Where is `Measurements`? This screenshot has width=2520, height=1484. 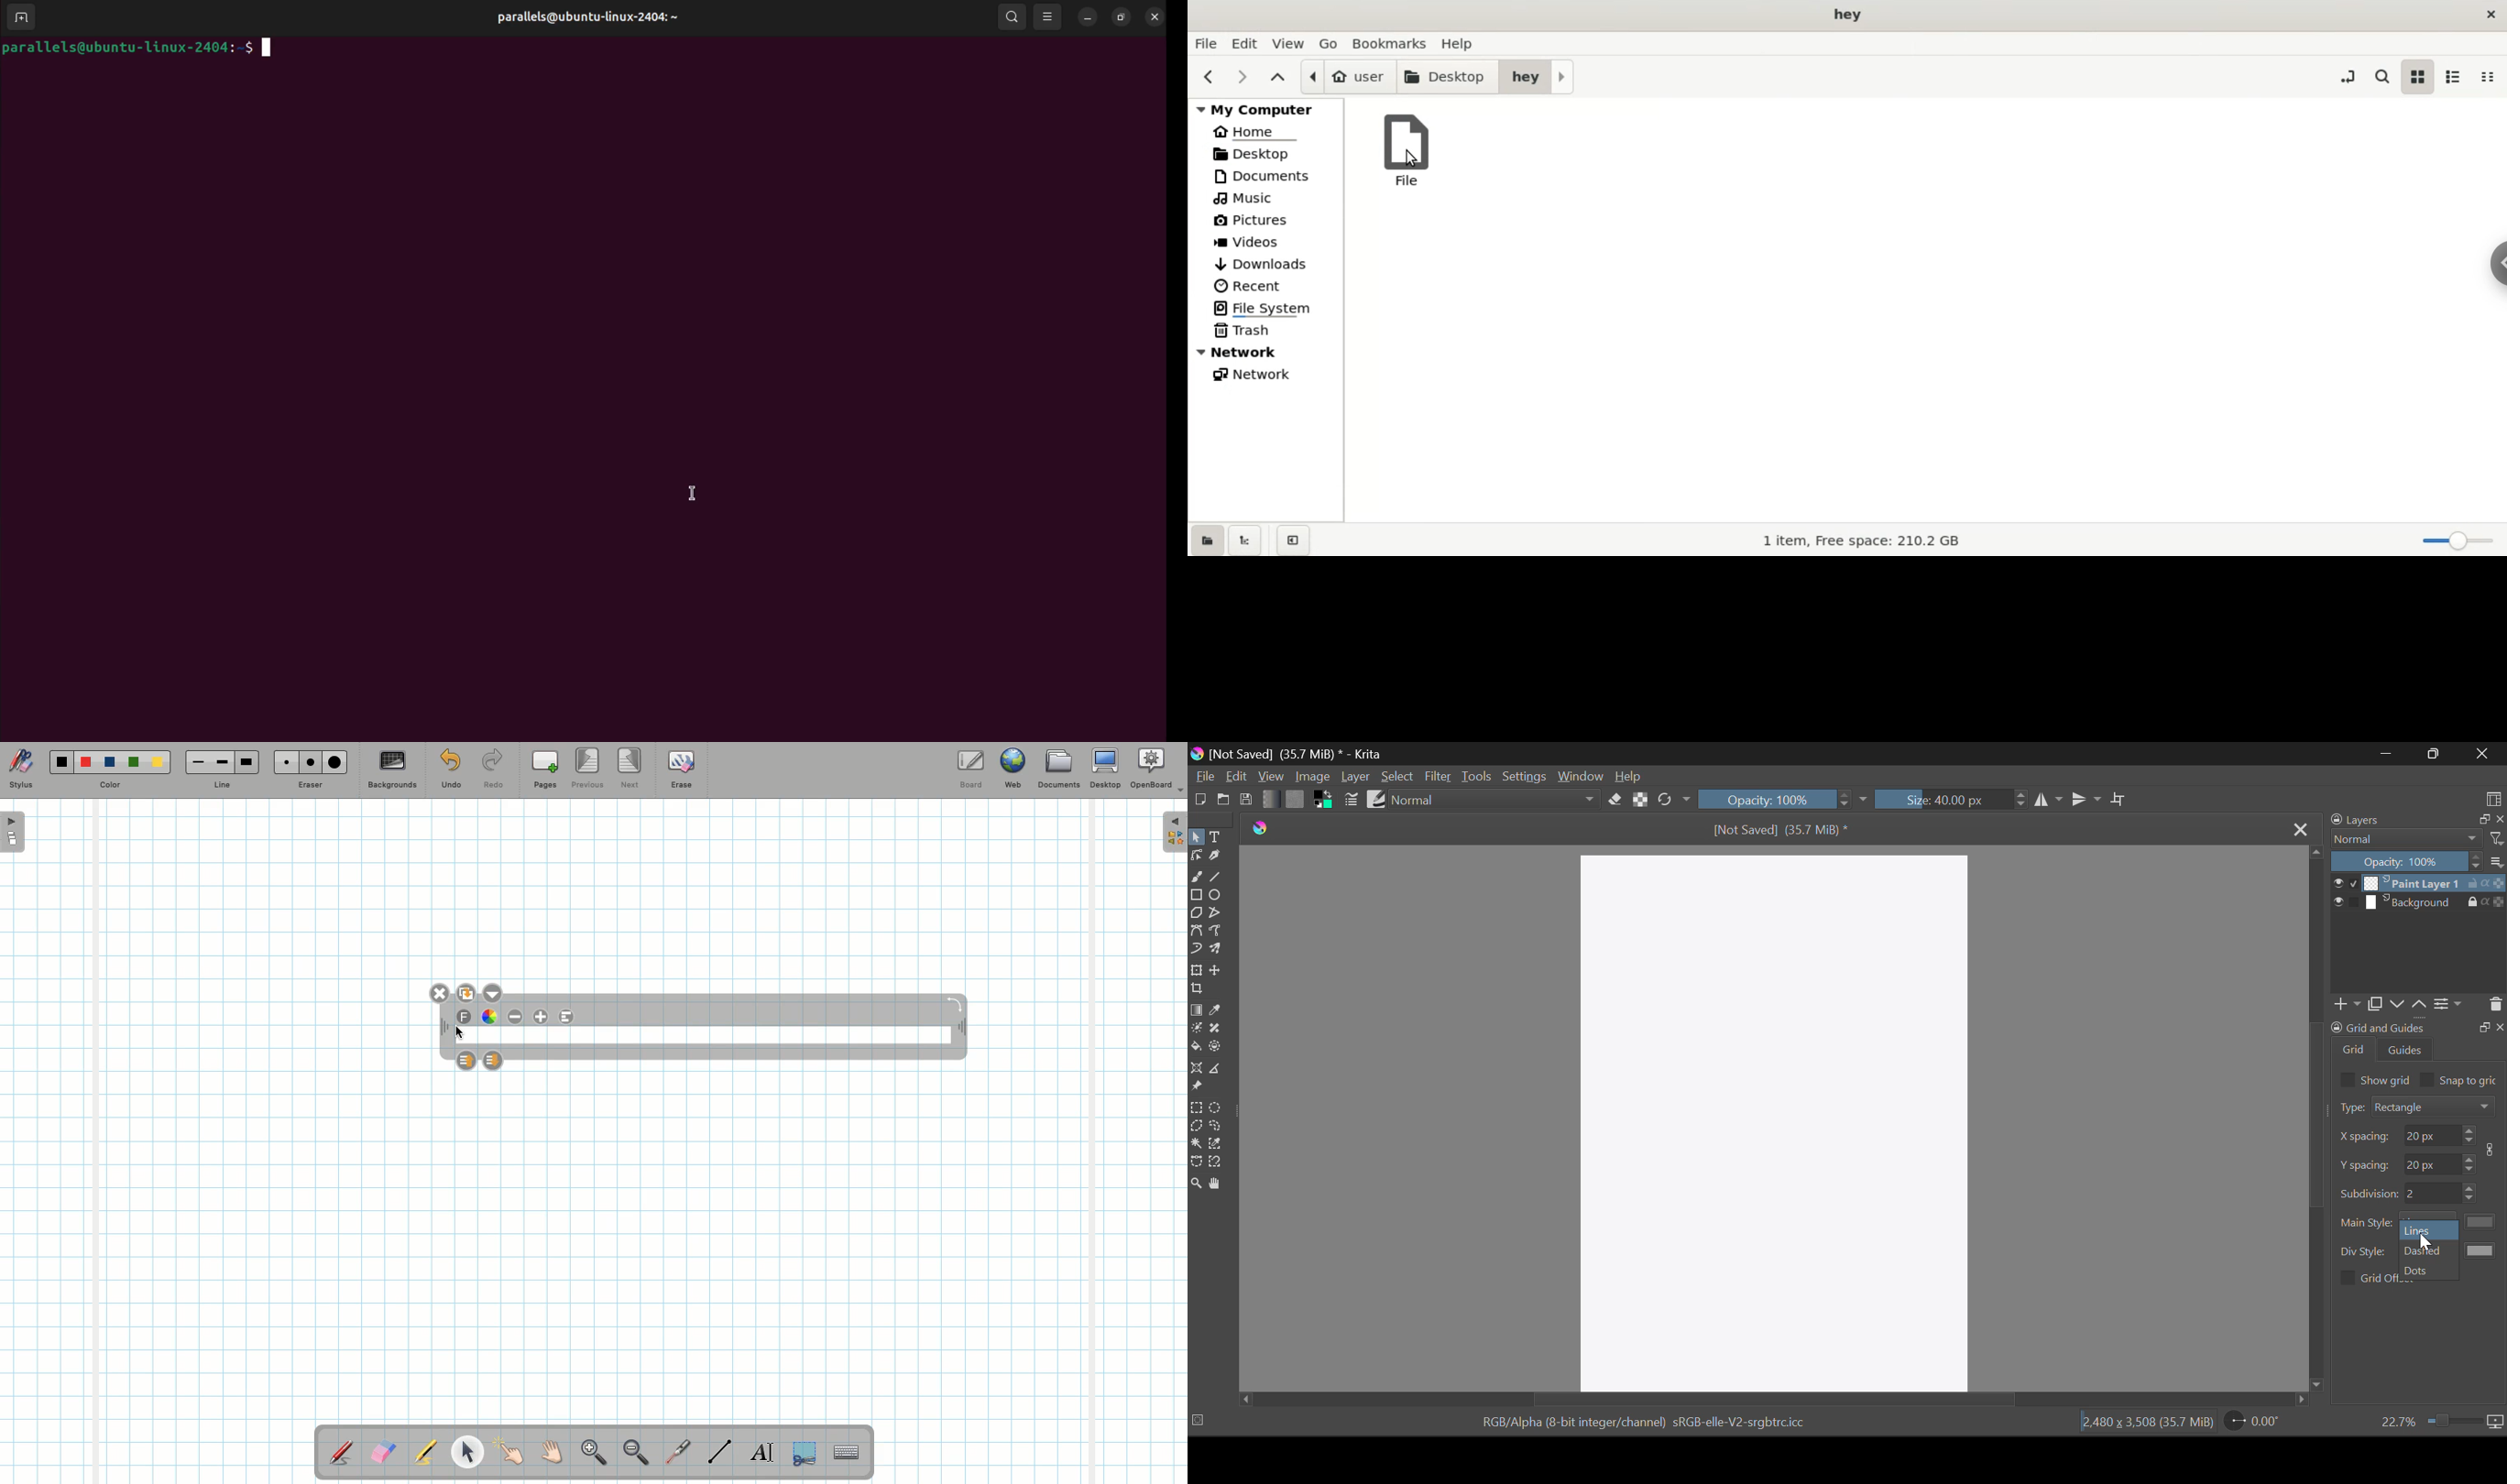
Measurements is located at coordinates (1219, 1070).